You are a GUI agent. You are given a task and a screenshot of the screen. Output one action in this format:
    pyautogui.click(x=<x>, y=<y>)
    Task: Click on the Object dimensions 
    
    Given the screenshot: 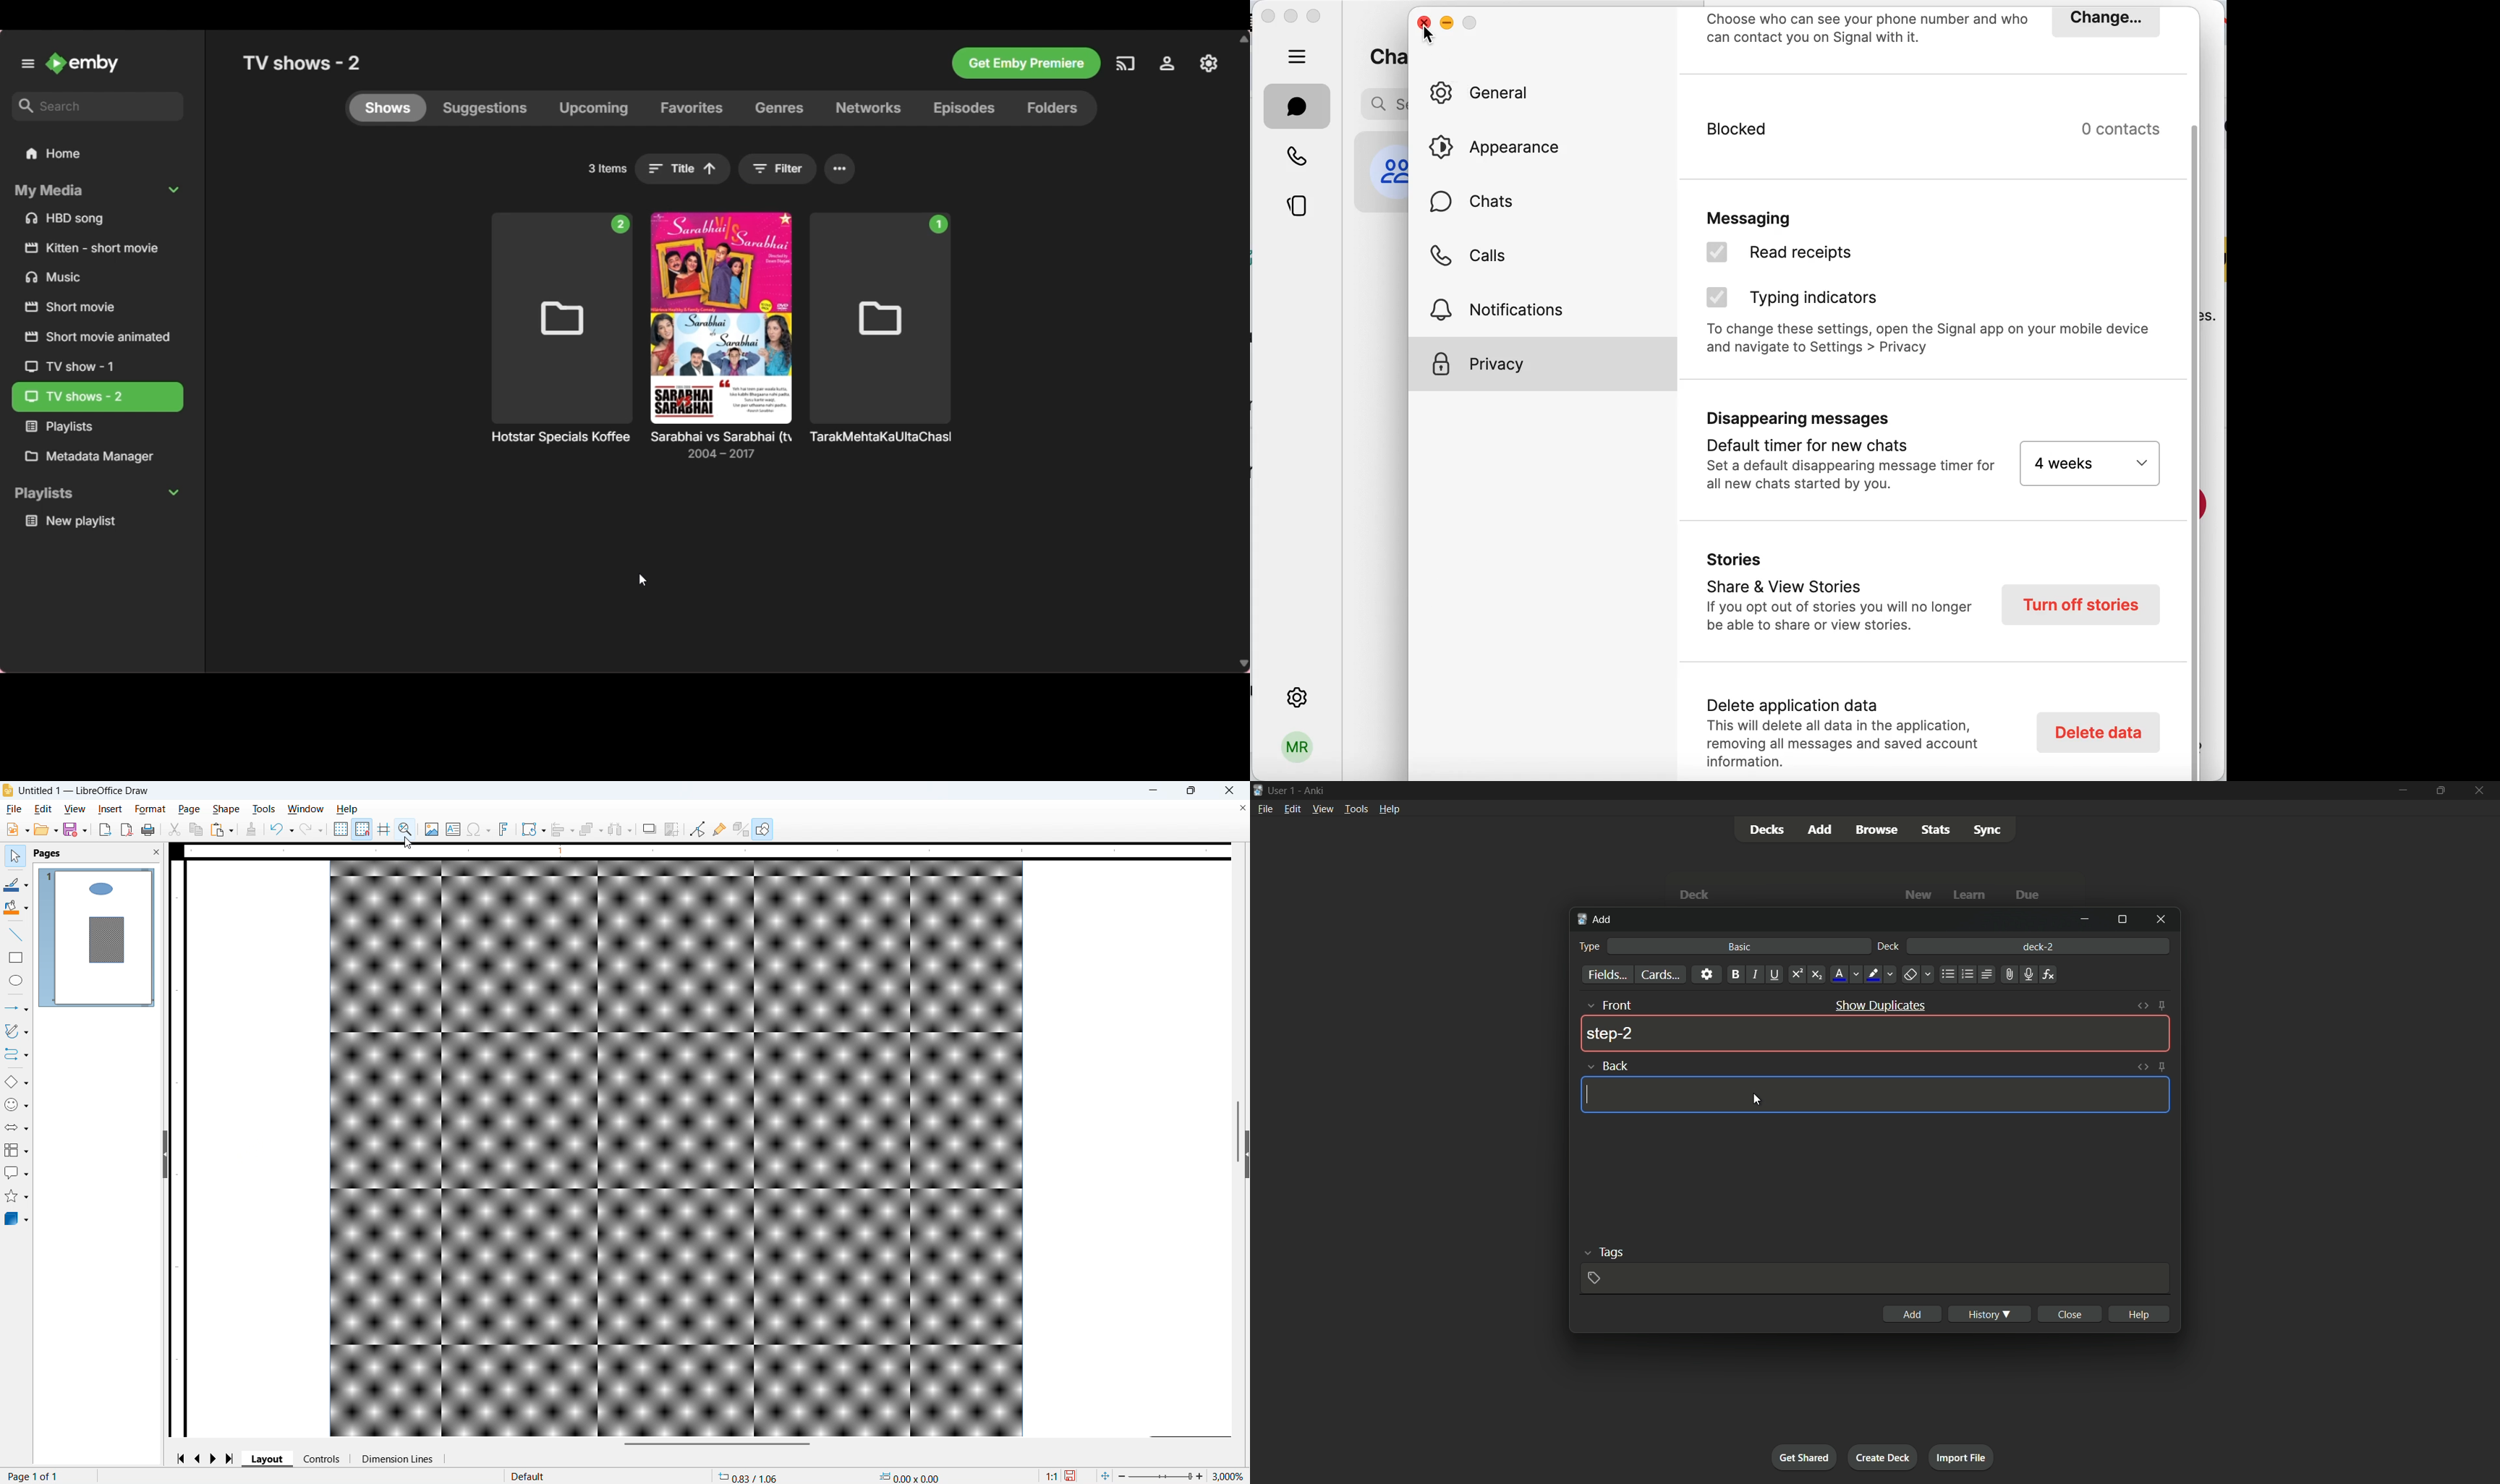 What is the action you would take?
    pyautogui.click(x=909, y=1476)
    